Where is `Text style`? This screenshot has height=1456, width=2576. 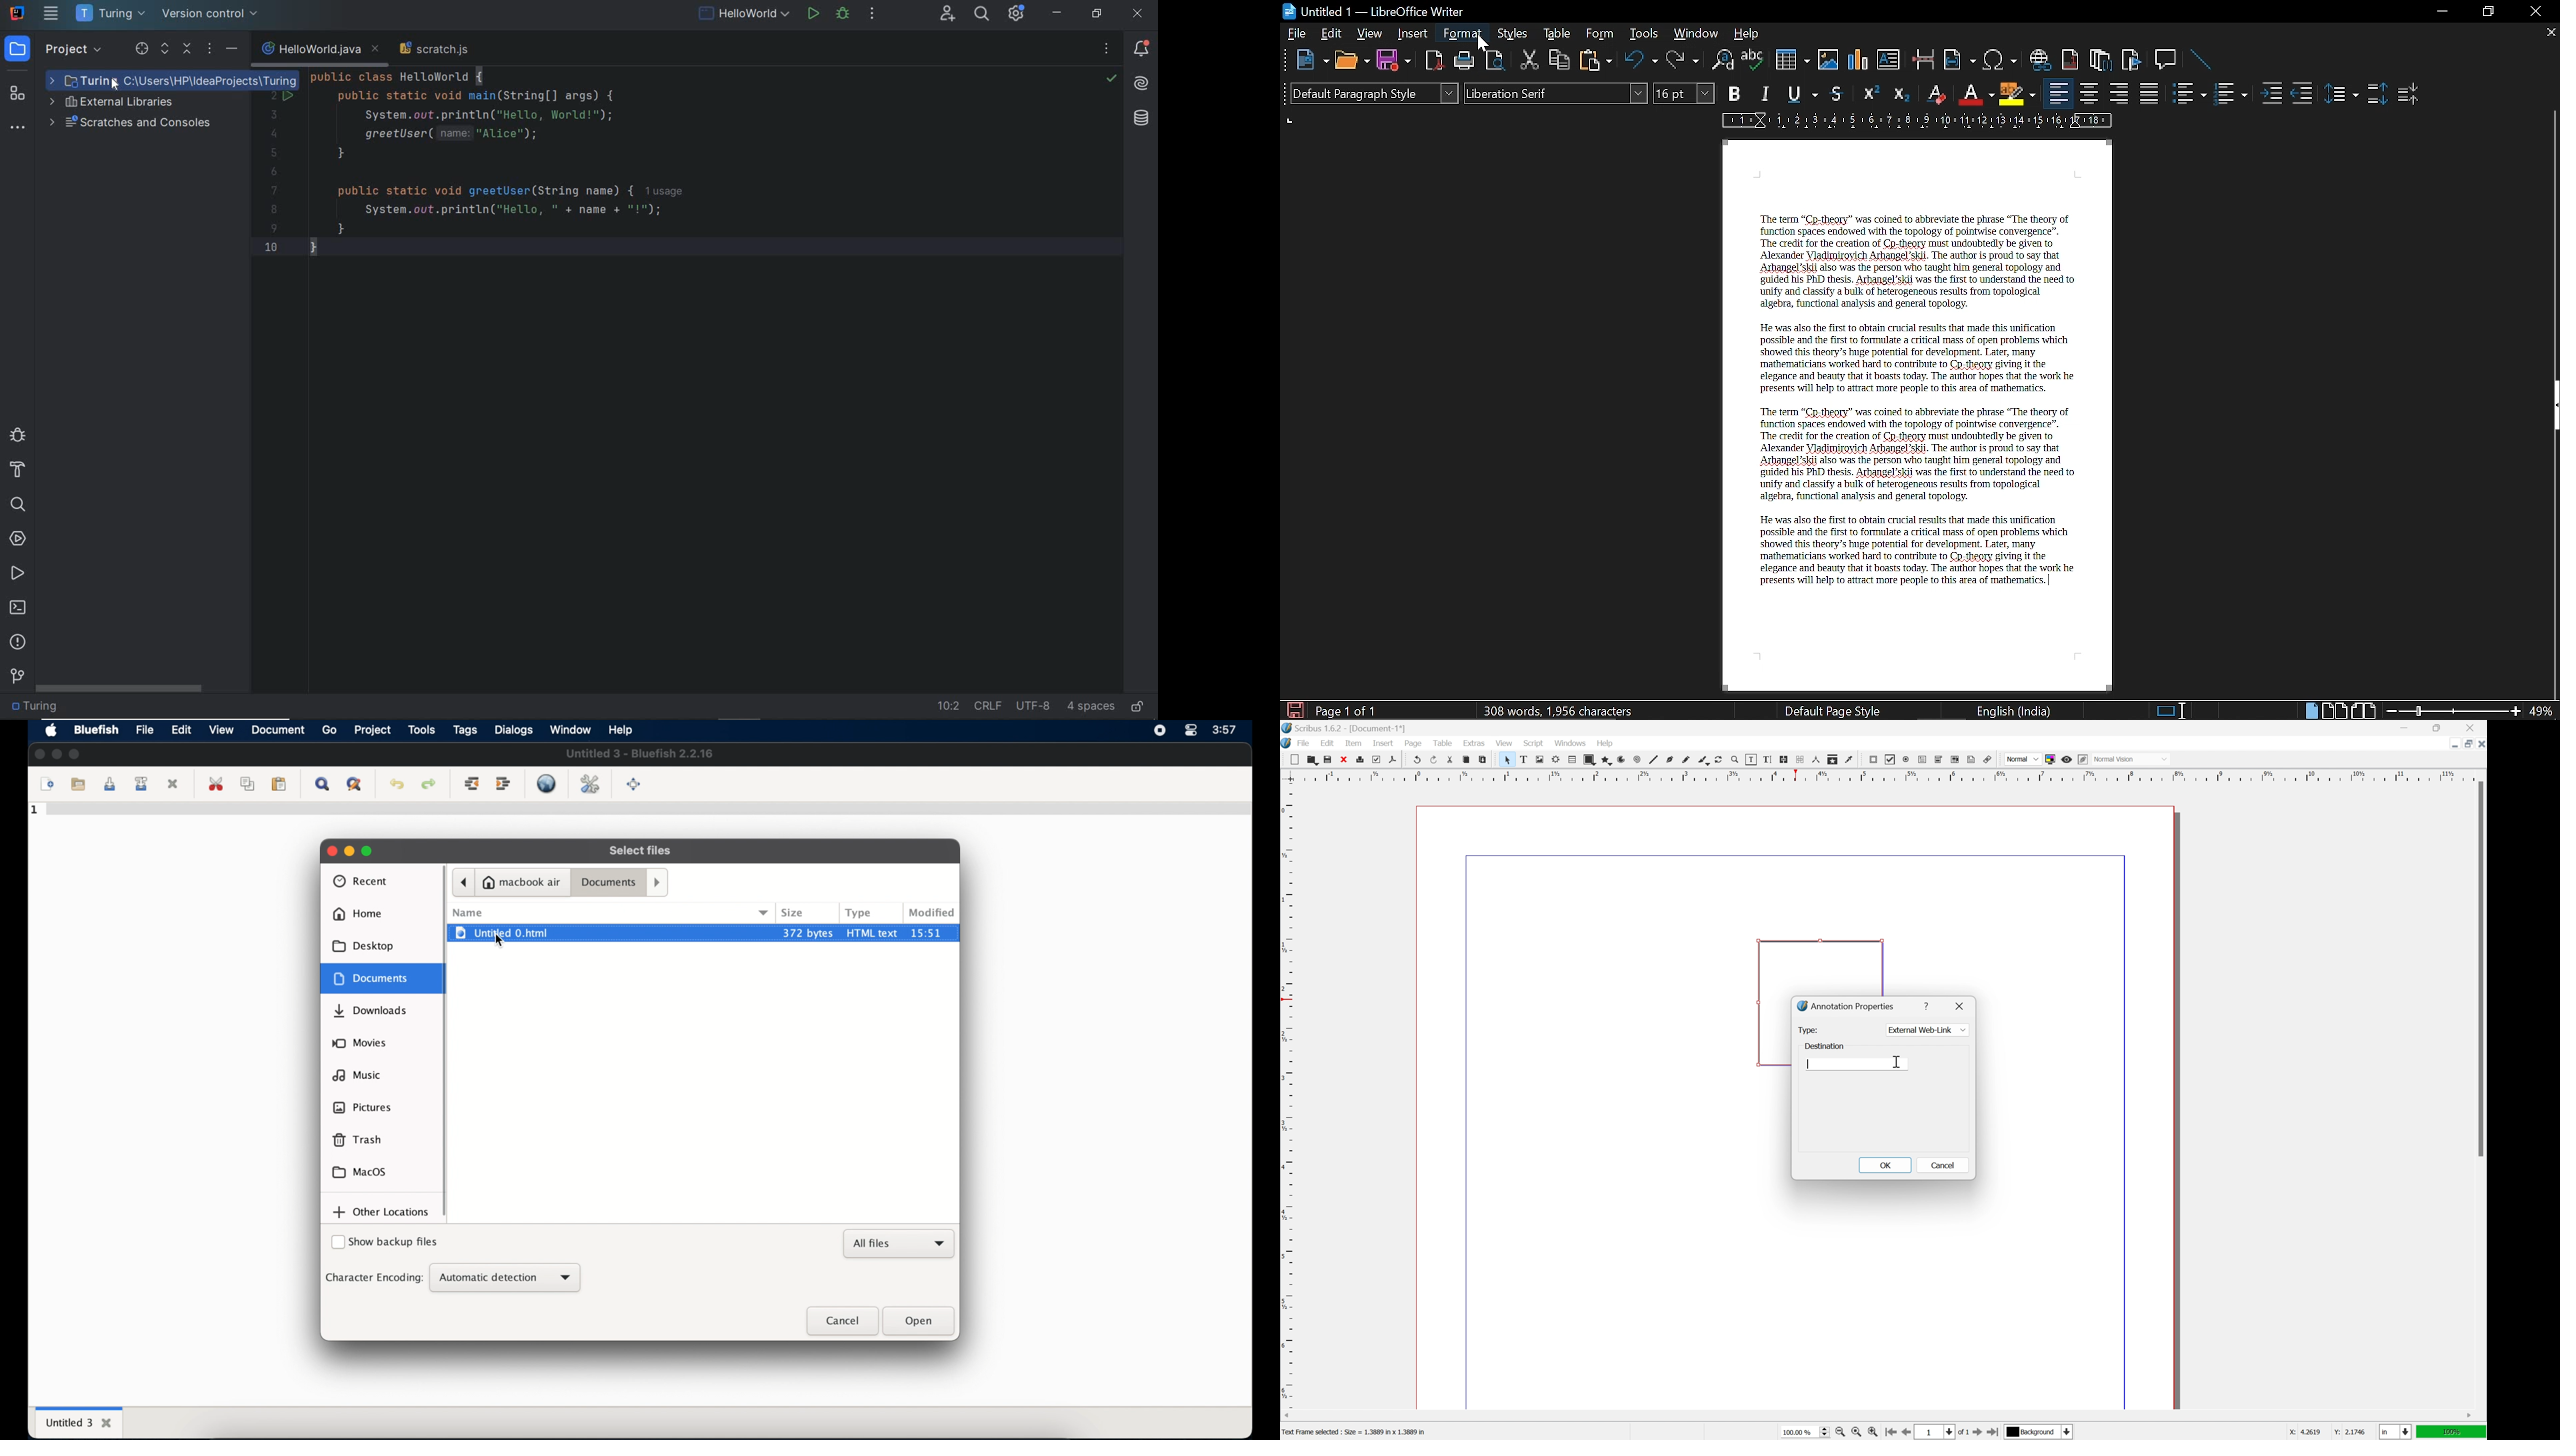
Text style is located at coordinates (1556, 92).